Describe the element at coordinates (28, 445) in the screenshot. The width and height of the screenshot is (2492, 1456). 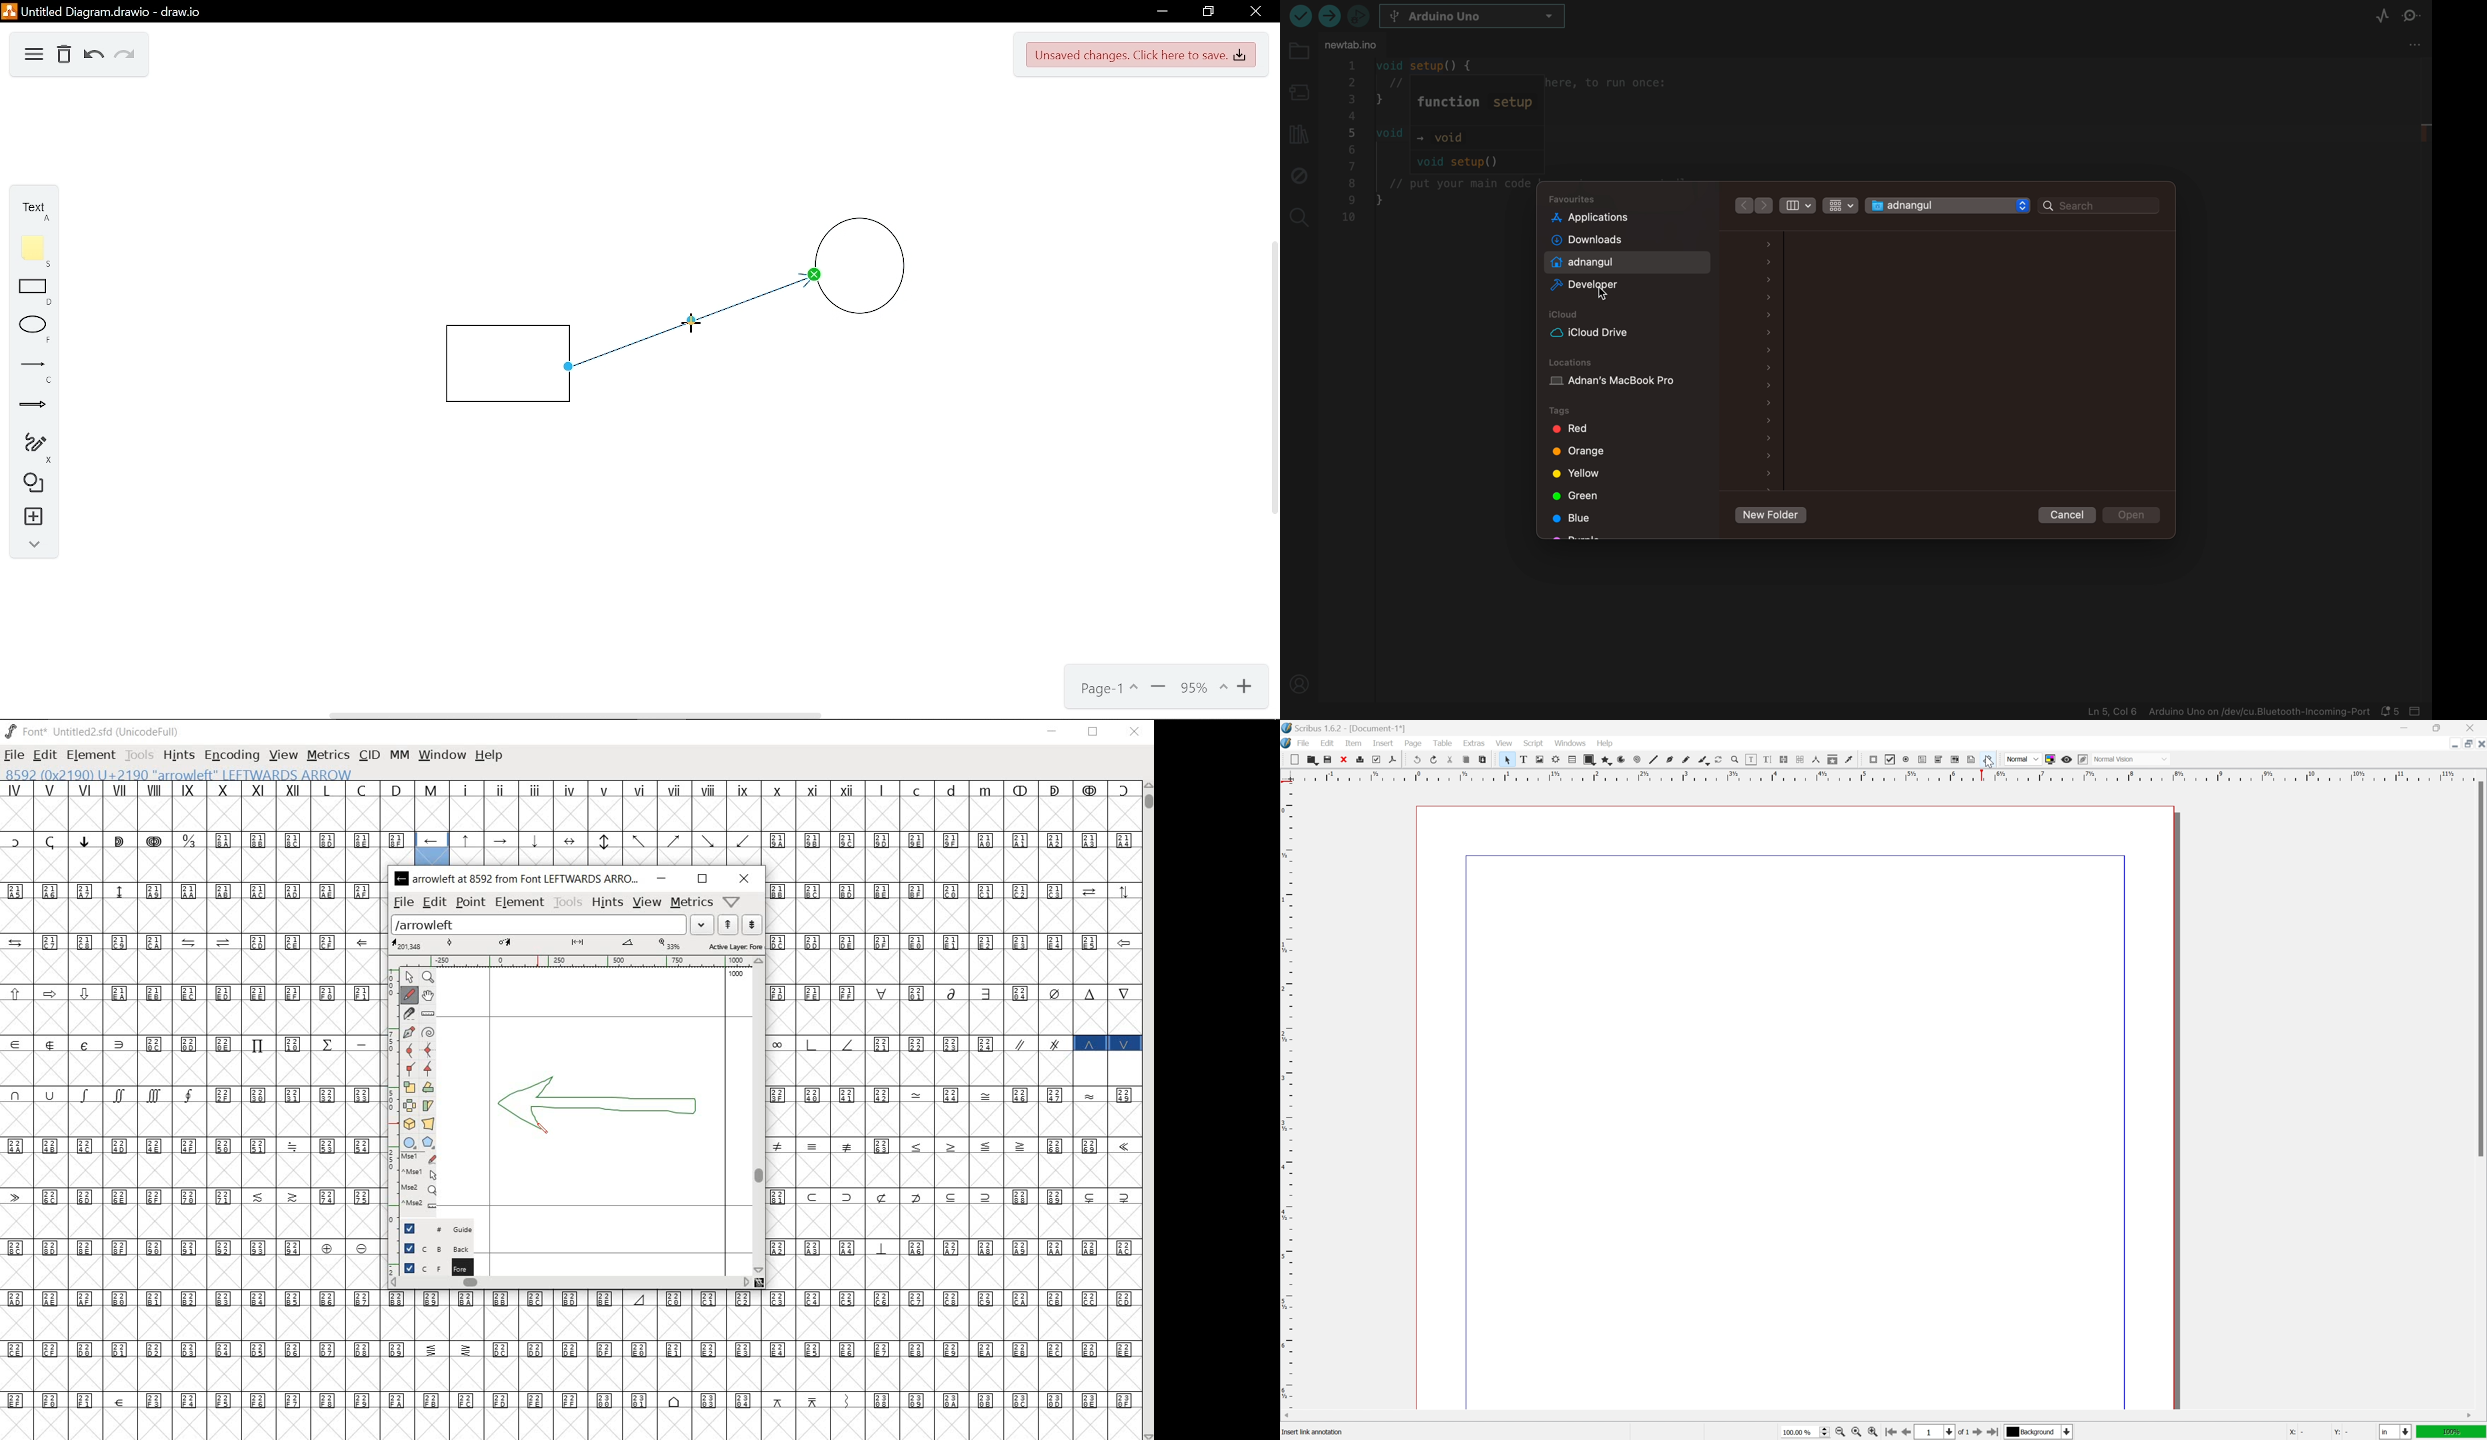
I see `Freehand` at that location.